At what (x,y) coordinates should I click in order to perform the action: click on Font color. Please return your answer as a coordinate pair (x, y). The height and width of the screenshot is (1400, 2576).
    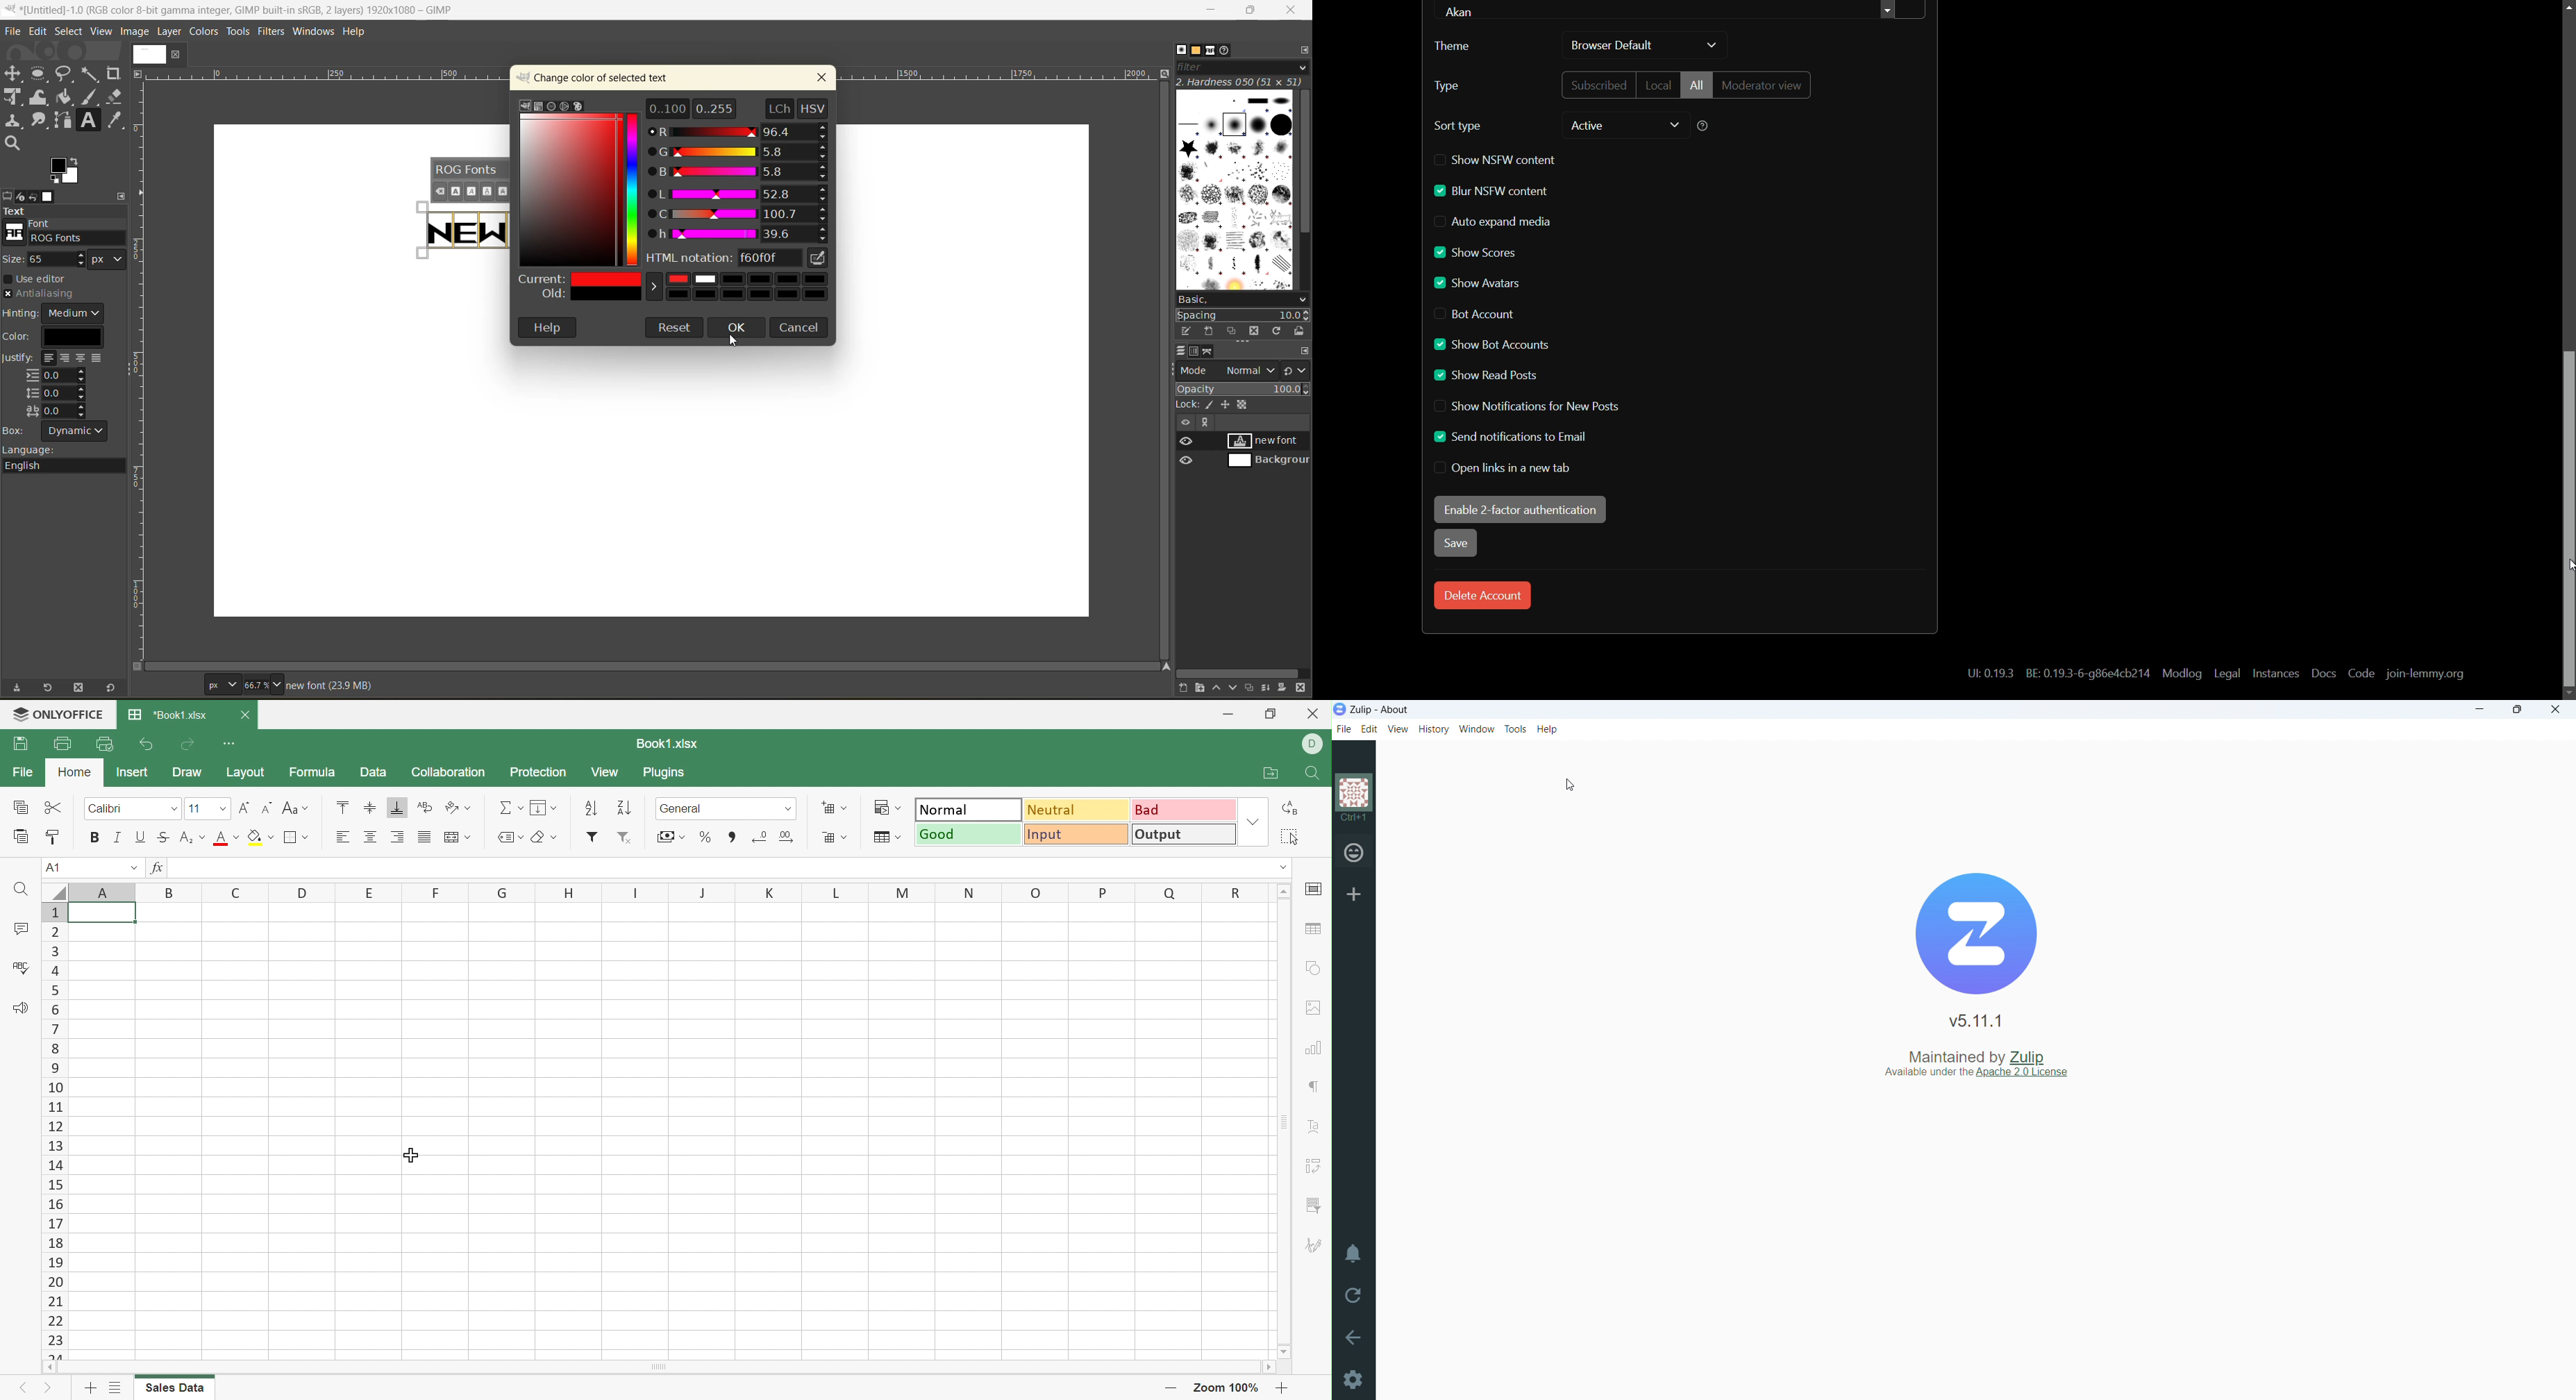
    Looking at the image, I should click on (226, 837).